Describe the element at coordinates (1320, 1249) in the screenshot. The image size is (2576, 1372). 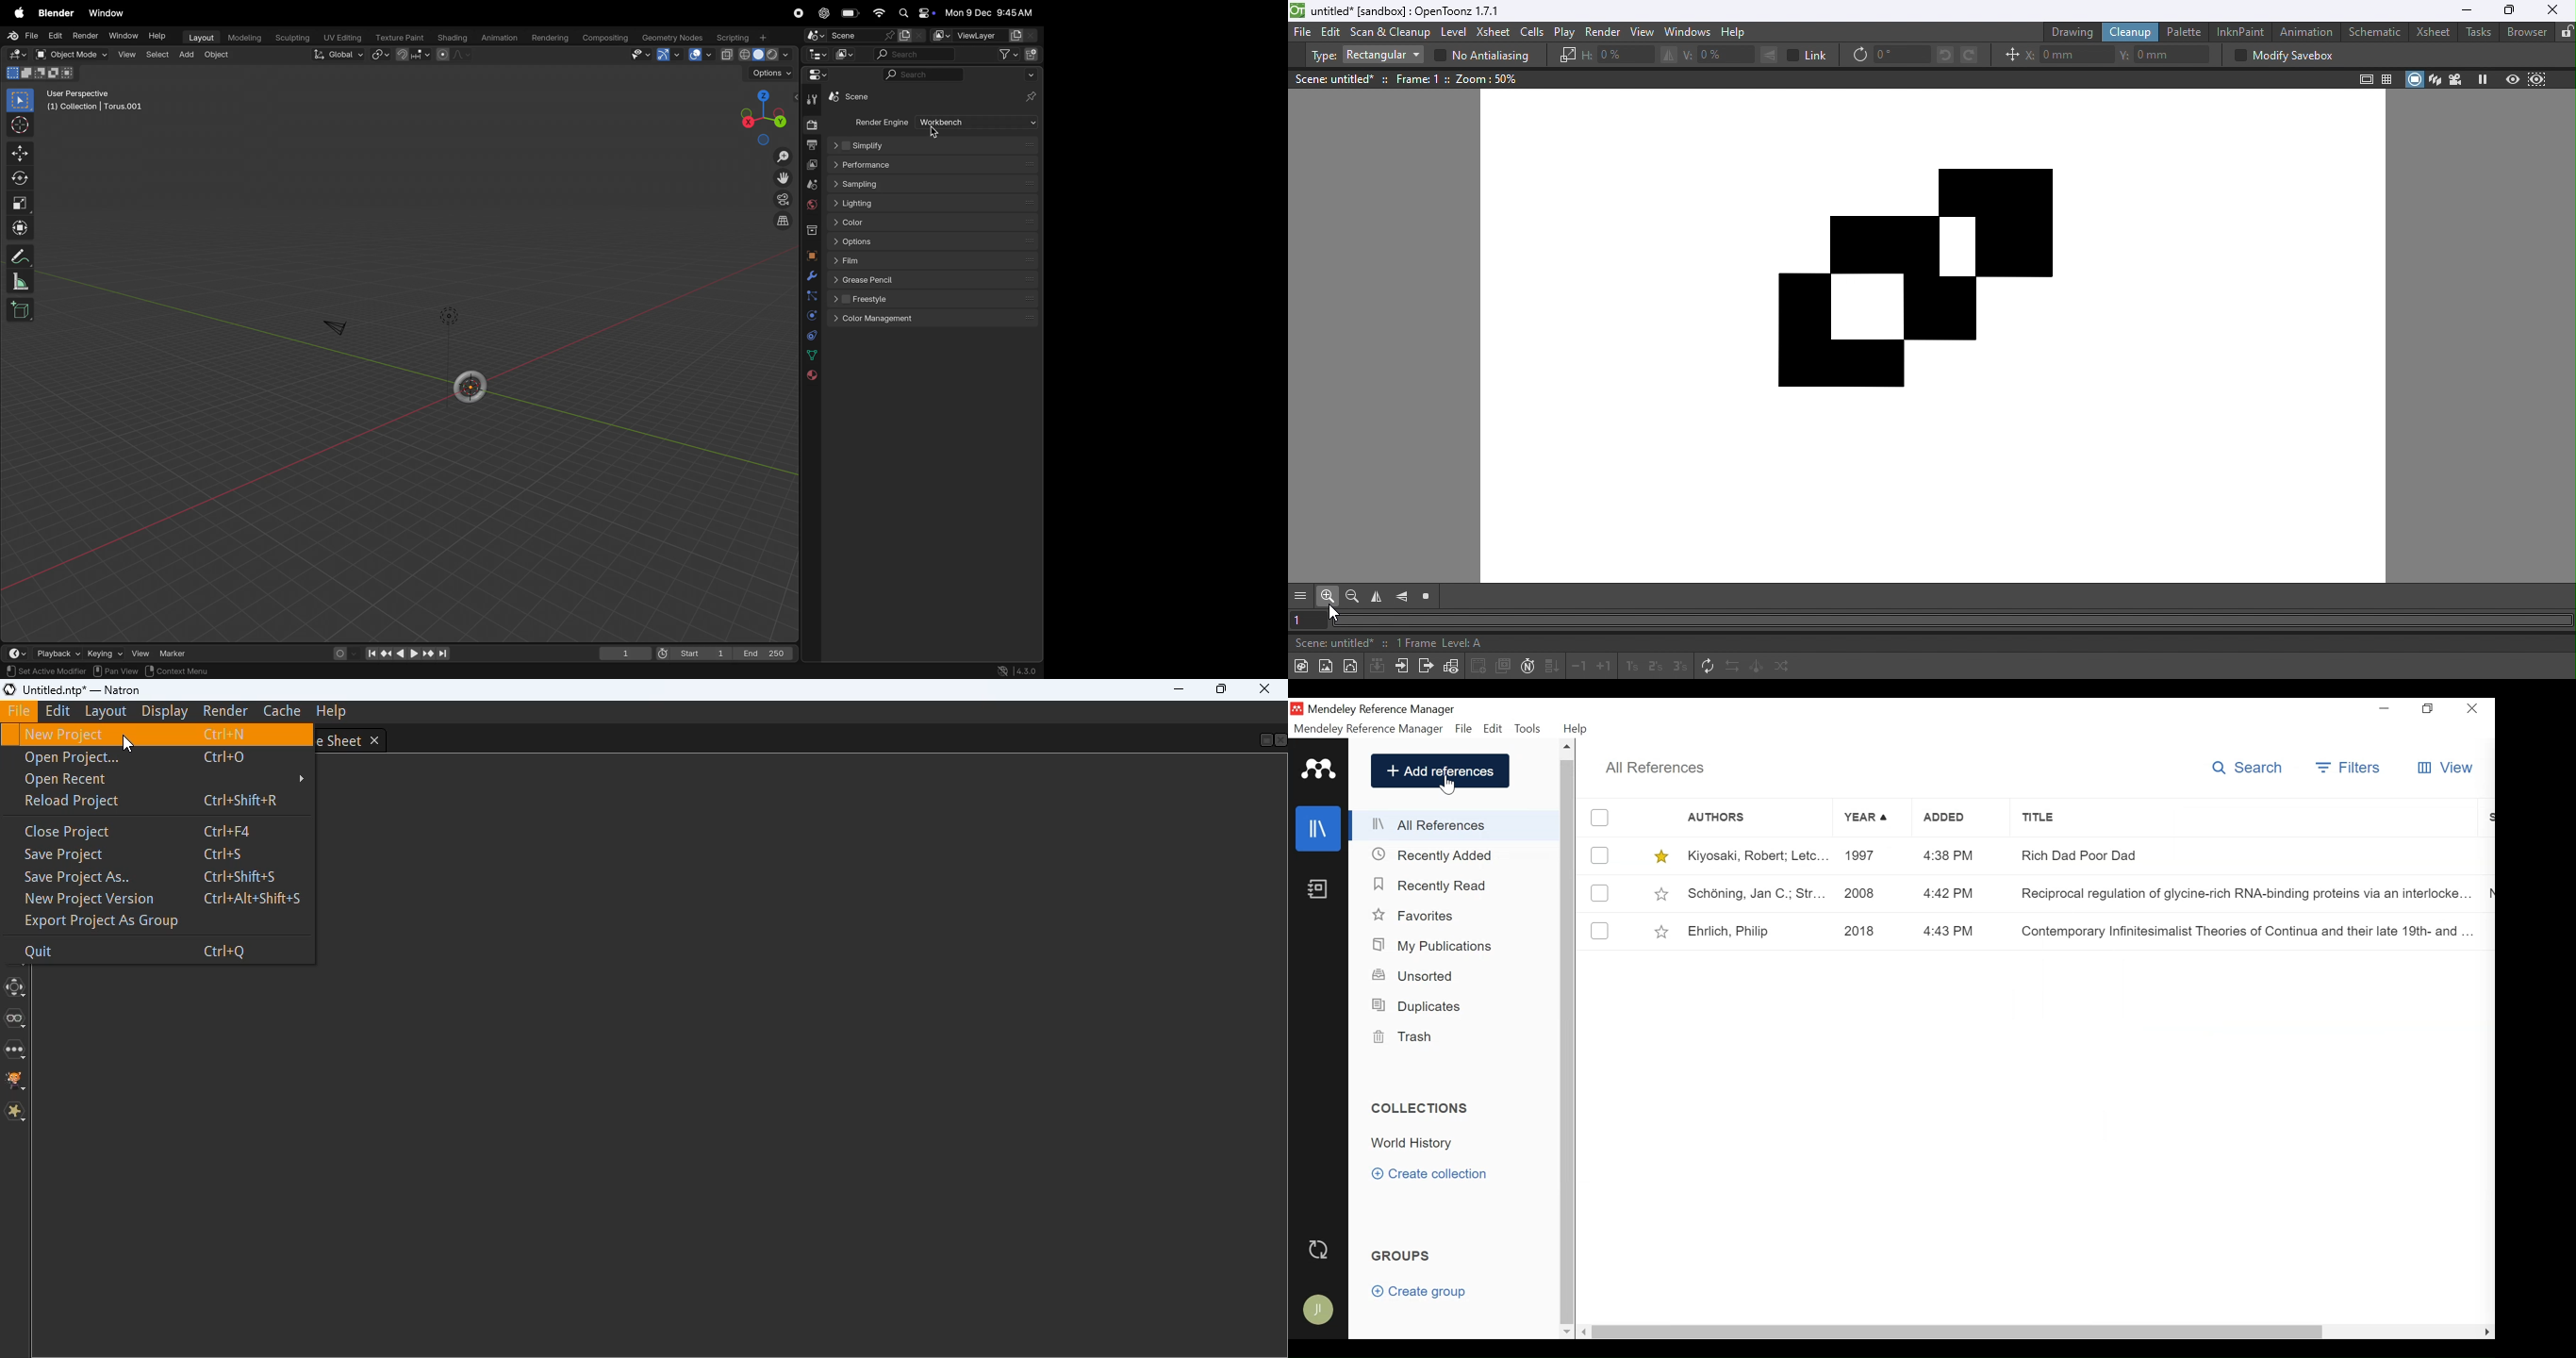
I see `Sync` at that location.